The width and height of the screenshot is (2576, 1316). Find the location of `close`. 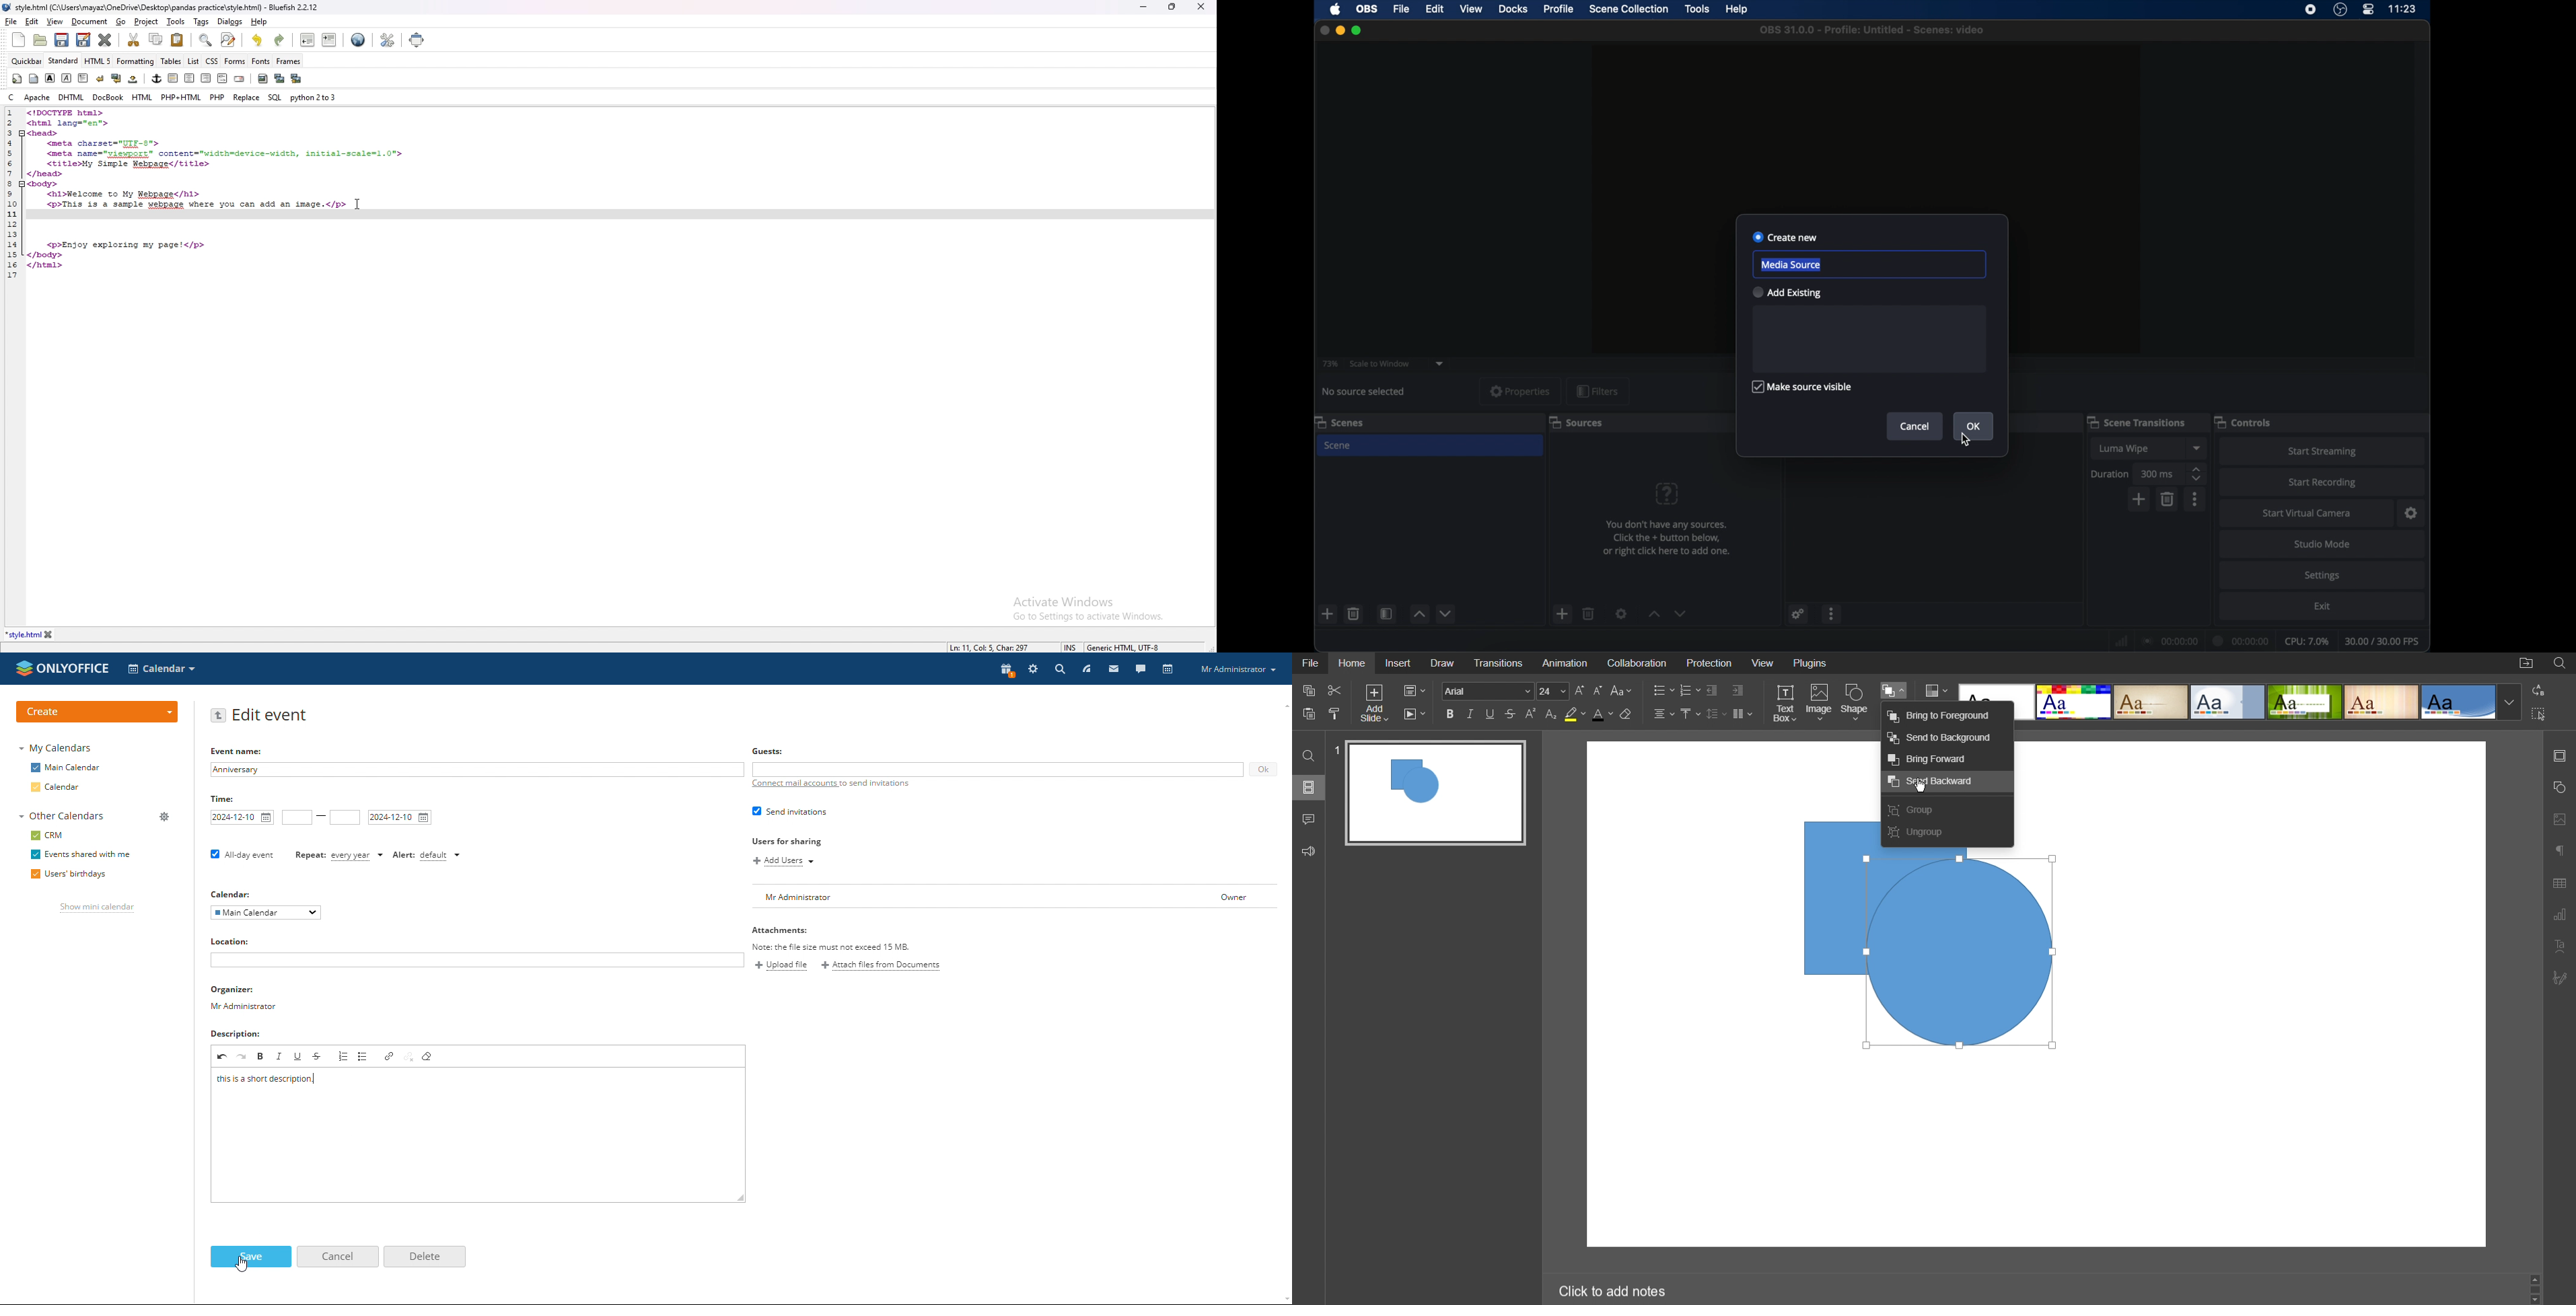

close is located at coordinates (1324, 30).